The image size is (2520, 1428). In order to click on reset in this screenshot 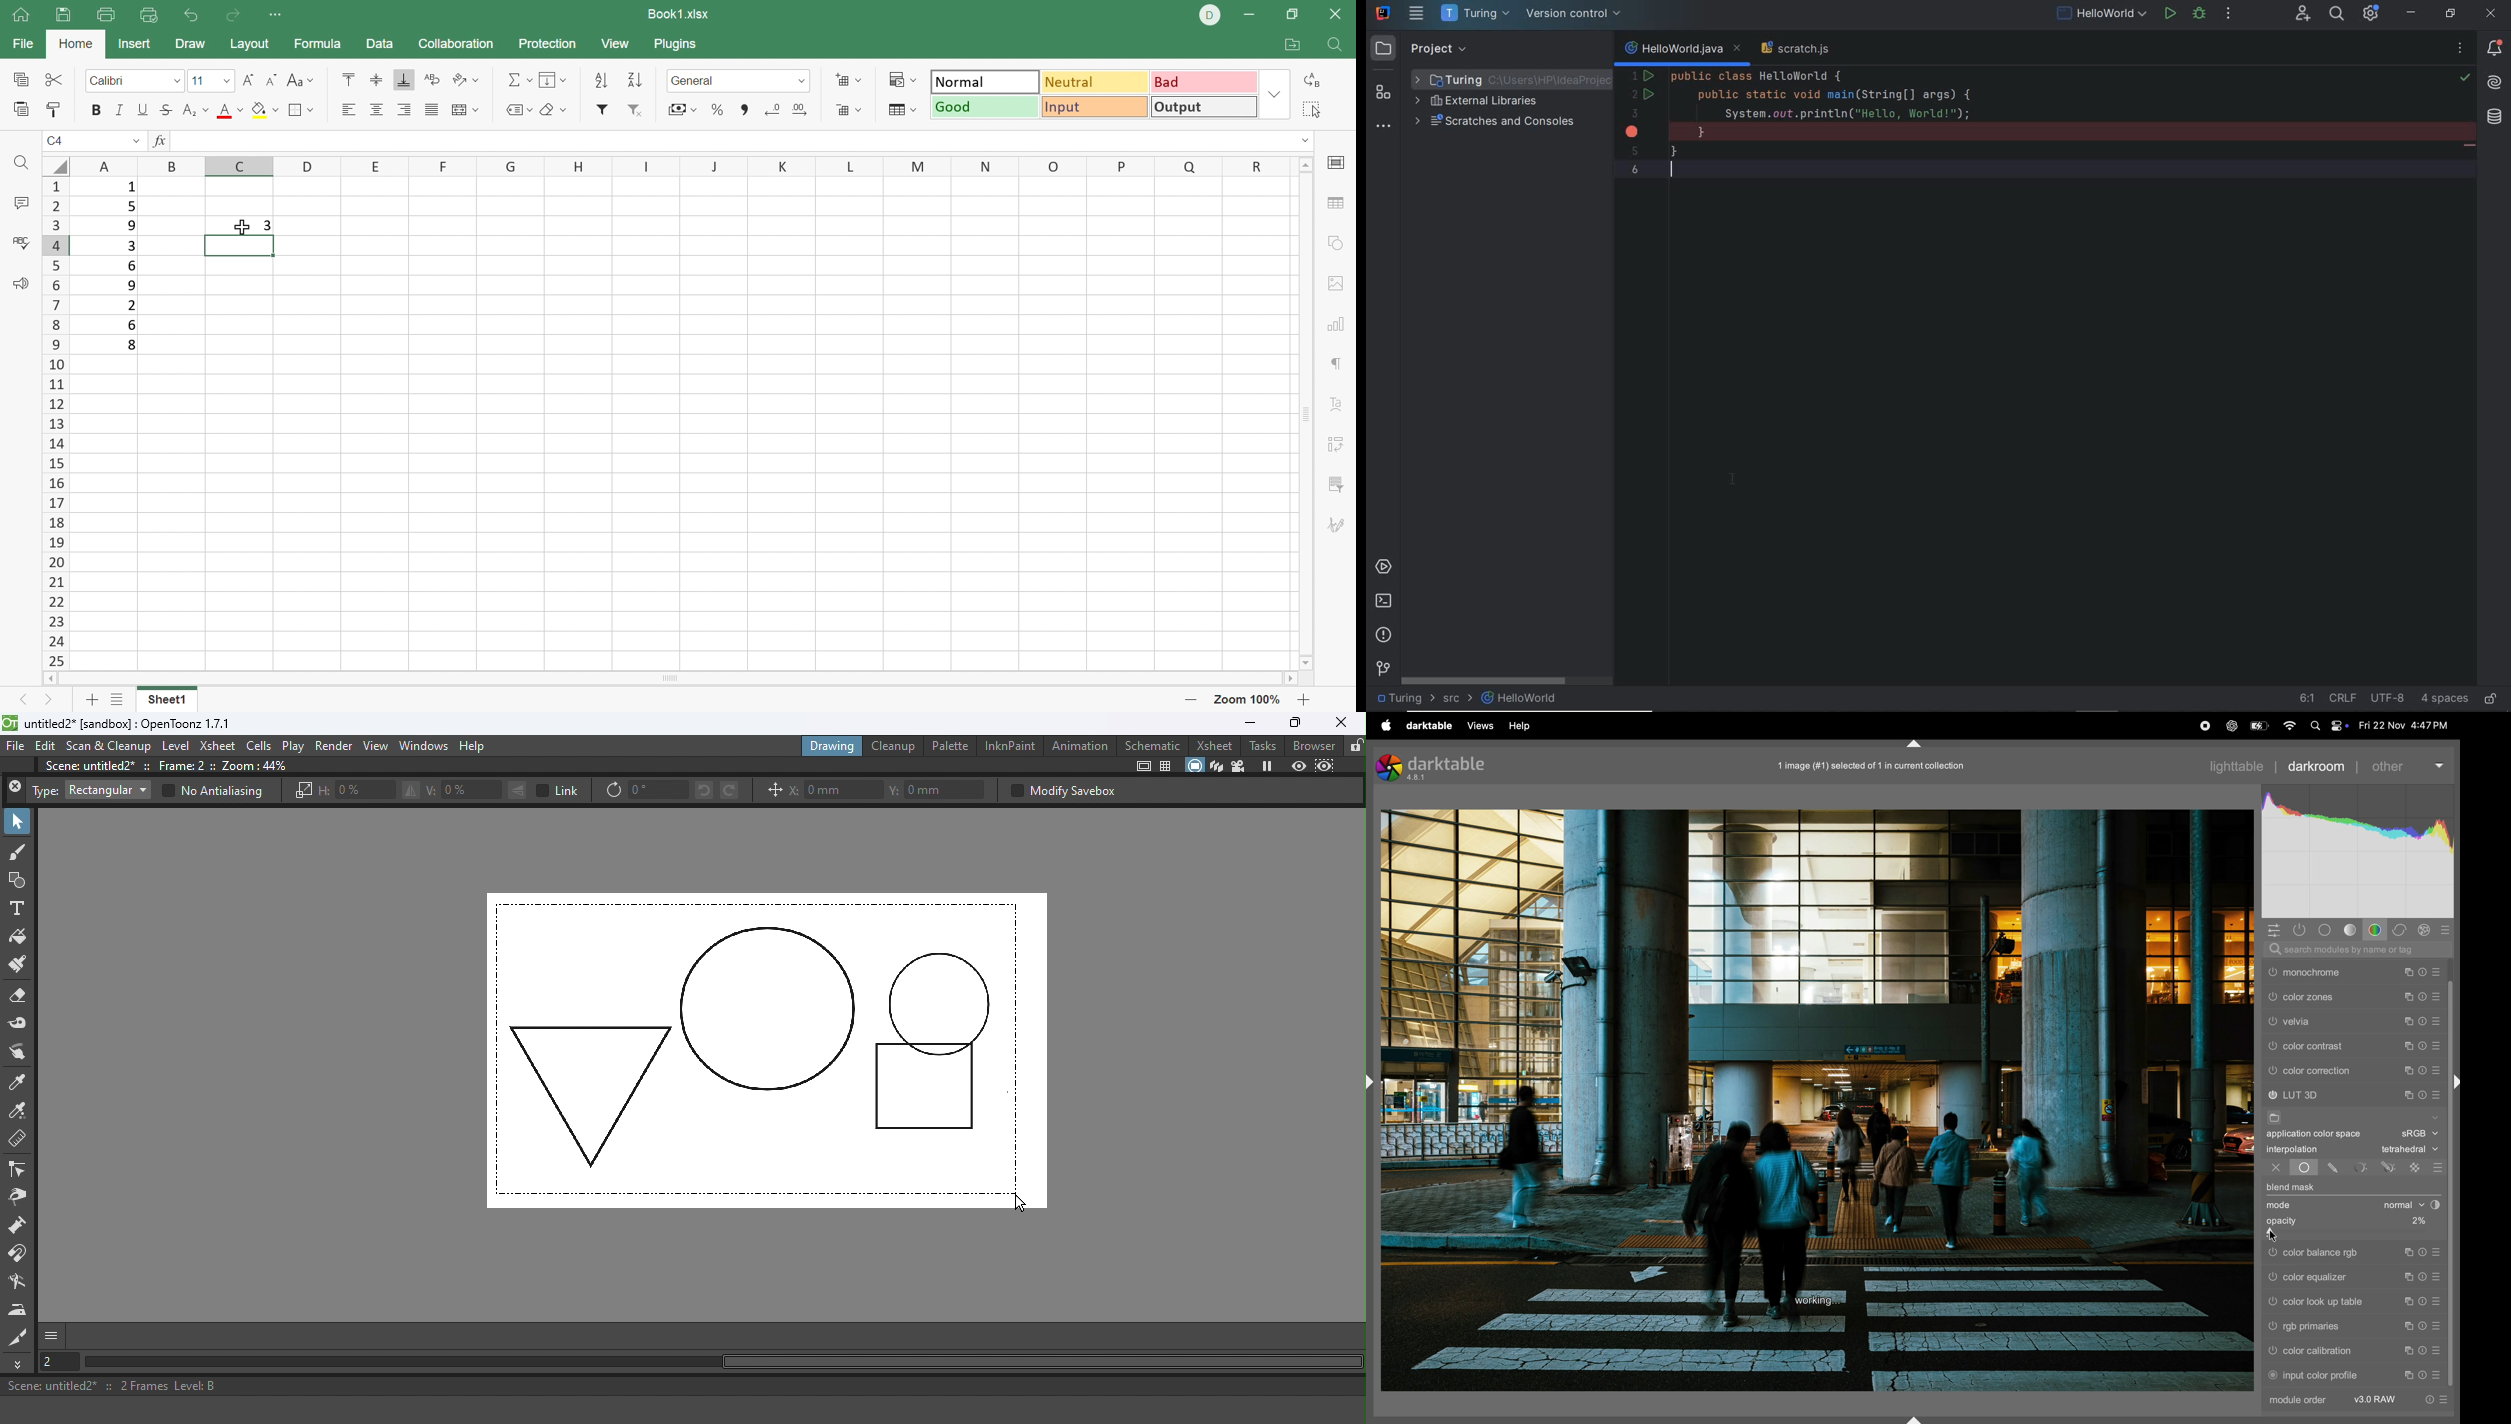, I will do `click(2424, 1301)`.